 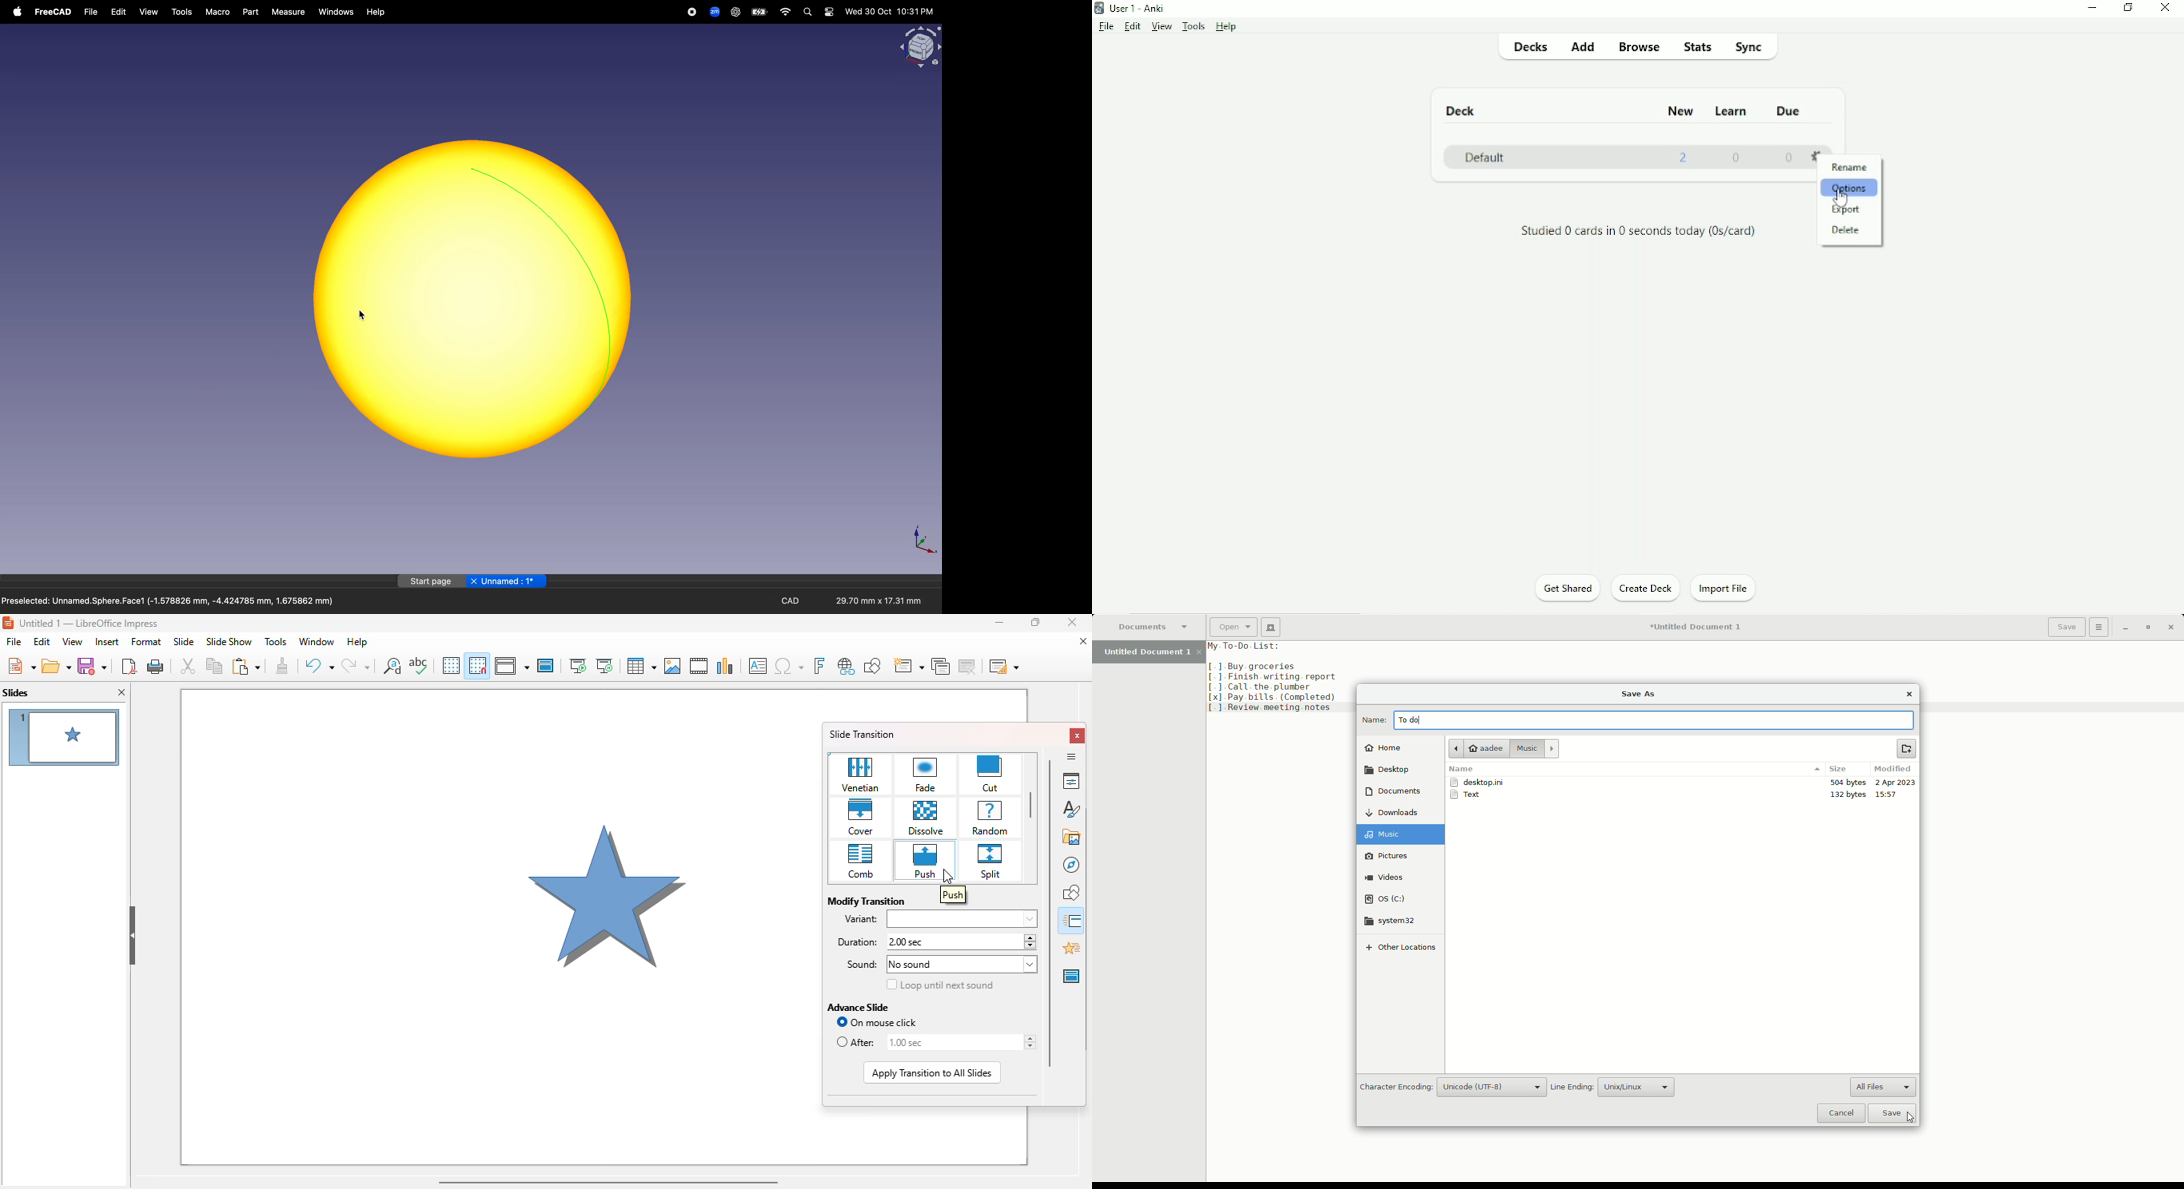 What do you see at coordinates (872, 601) in the screenshot?
I see `29.70 mm x 17.31 mm` at bounding box center [872, 601].